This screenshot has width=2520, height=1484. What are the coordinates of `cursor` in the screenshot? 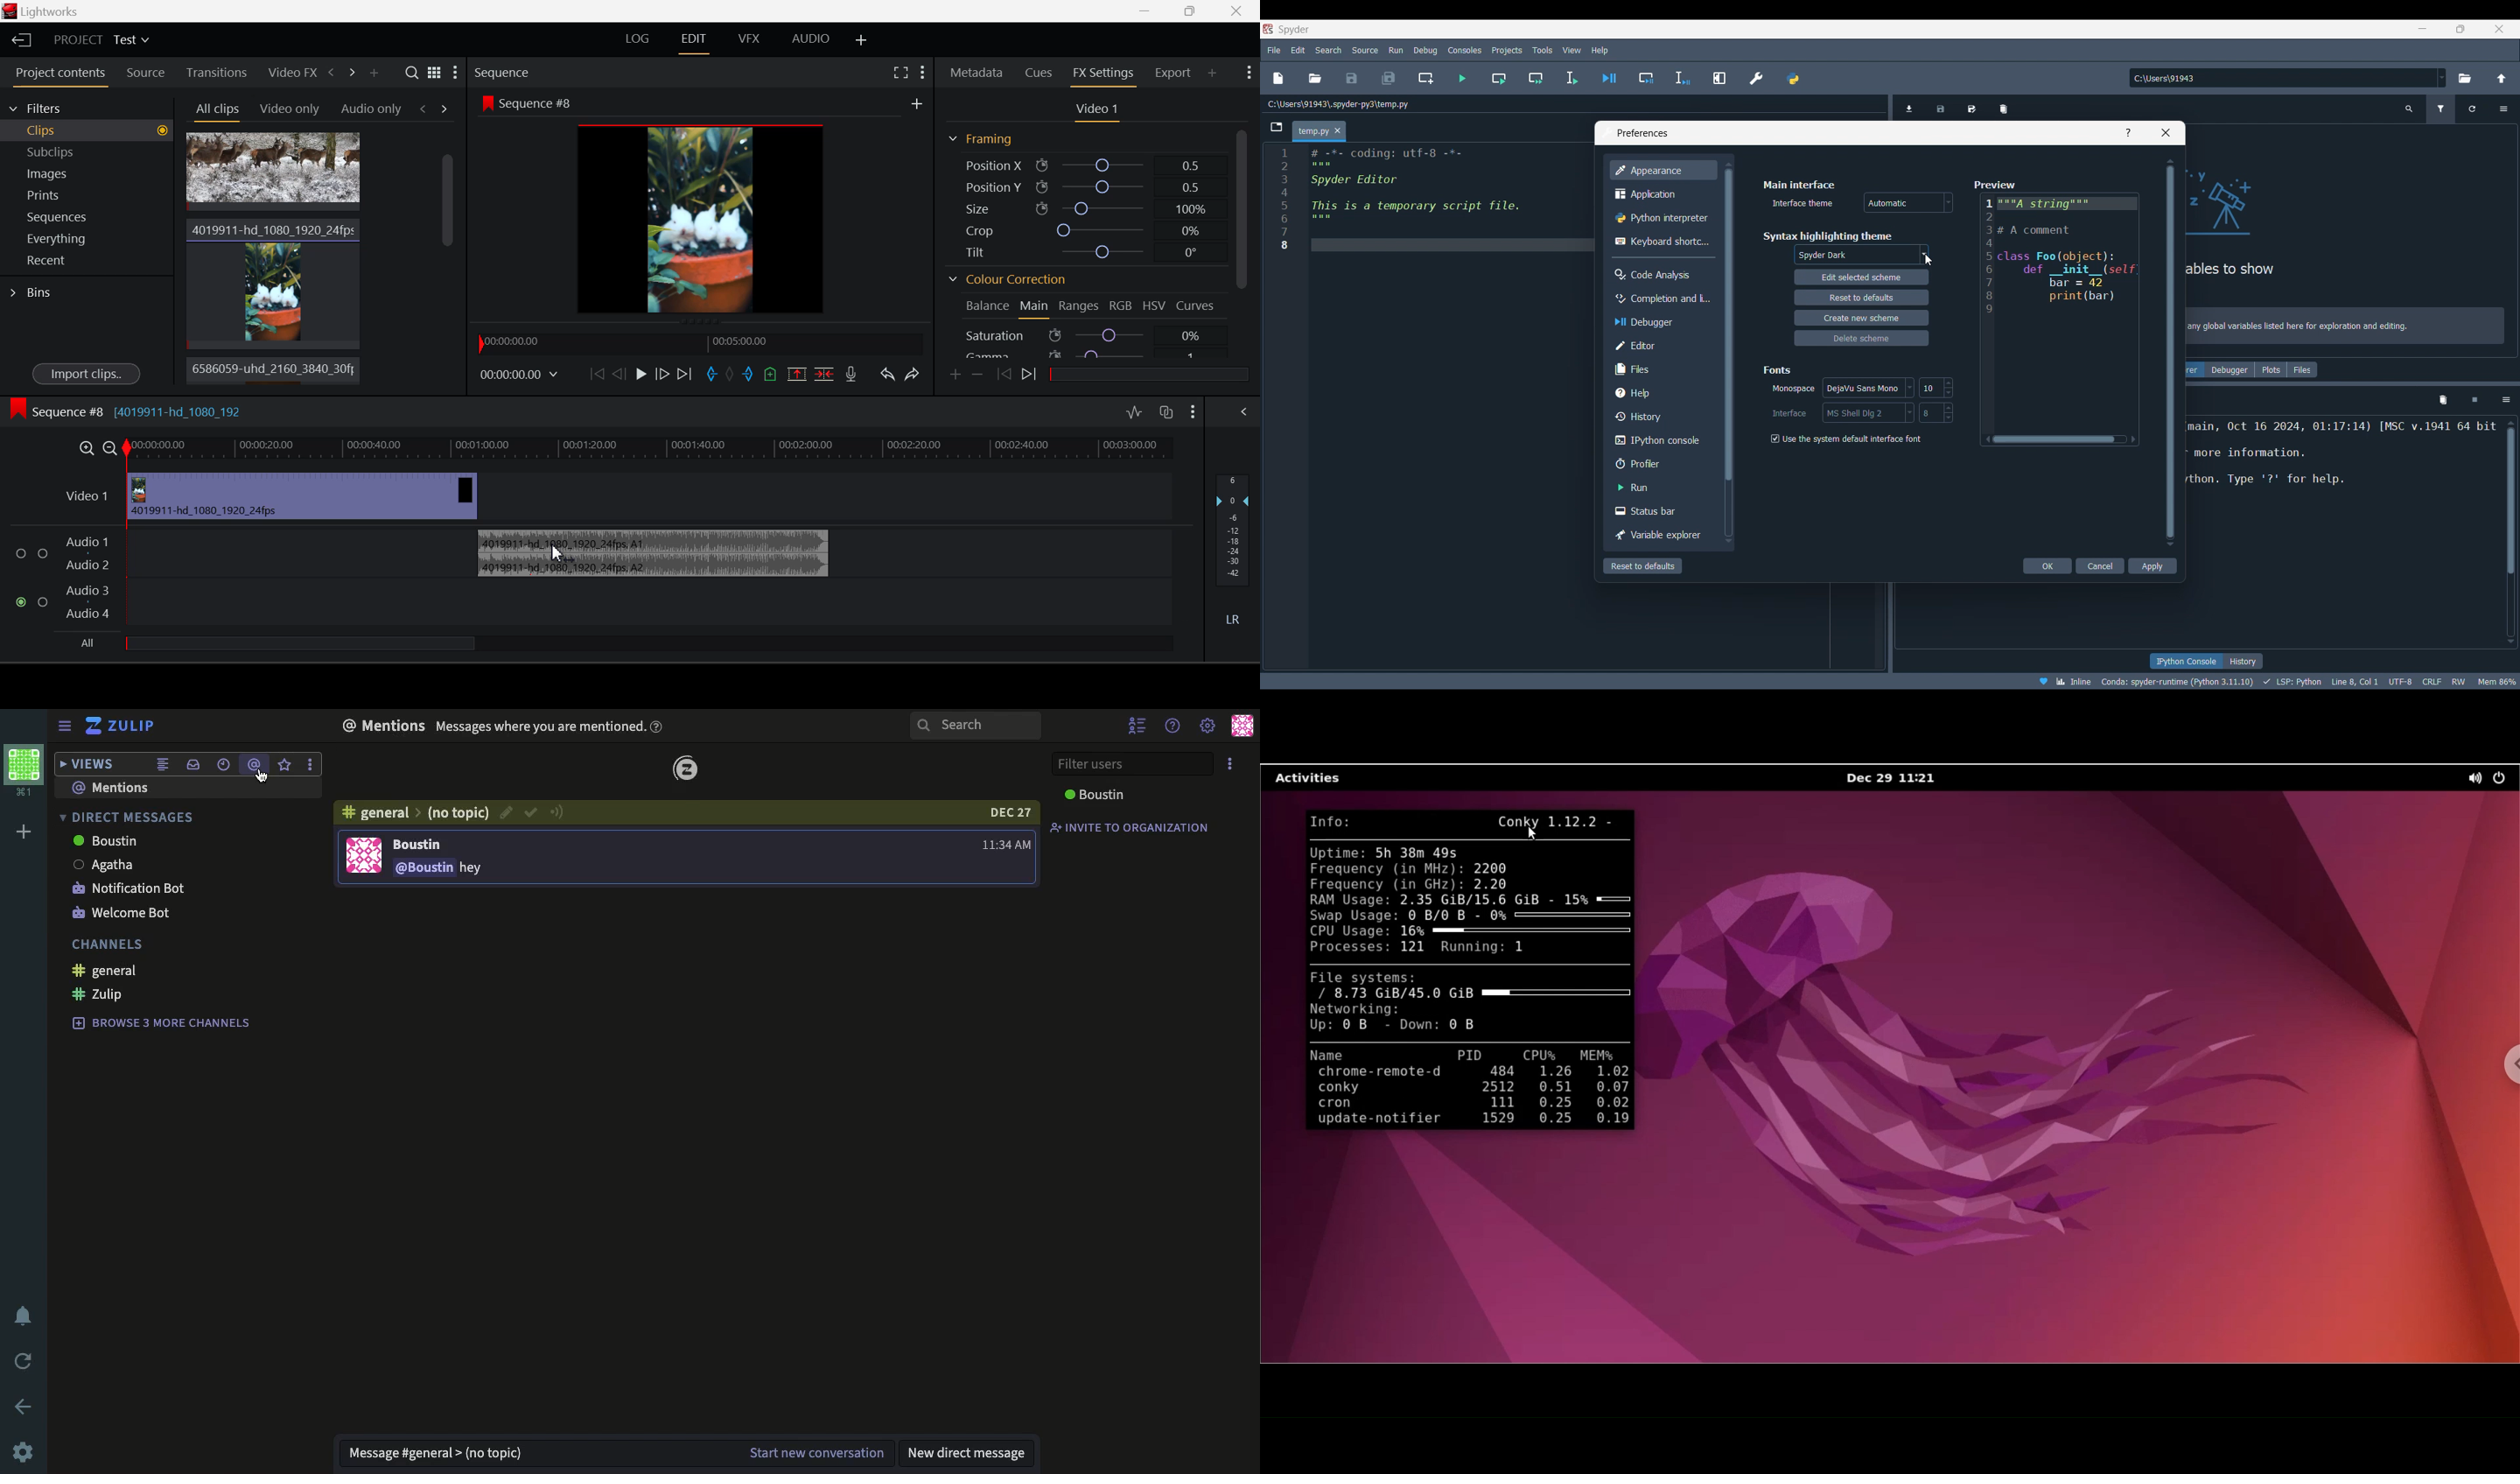 It's located at (262, 780).